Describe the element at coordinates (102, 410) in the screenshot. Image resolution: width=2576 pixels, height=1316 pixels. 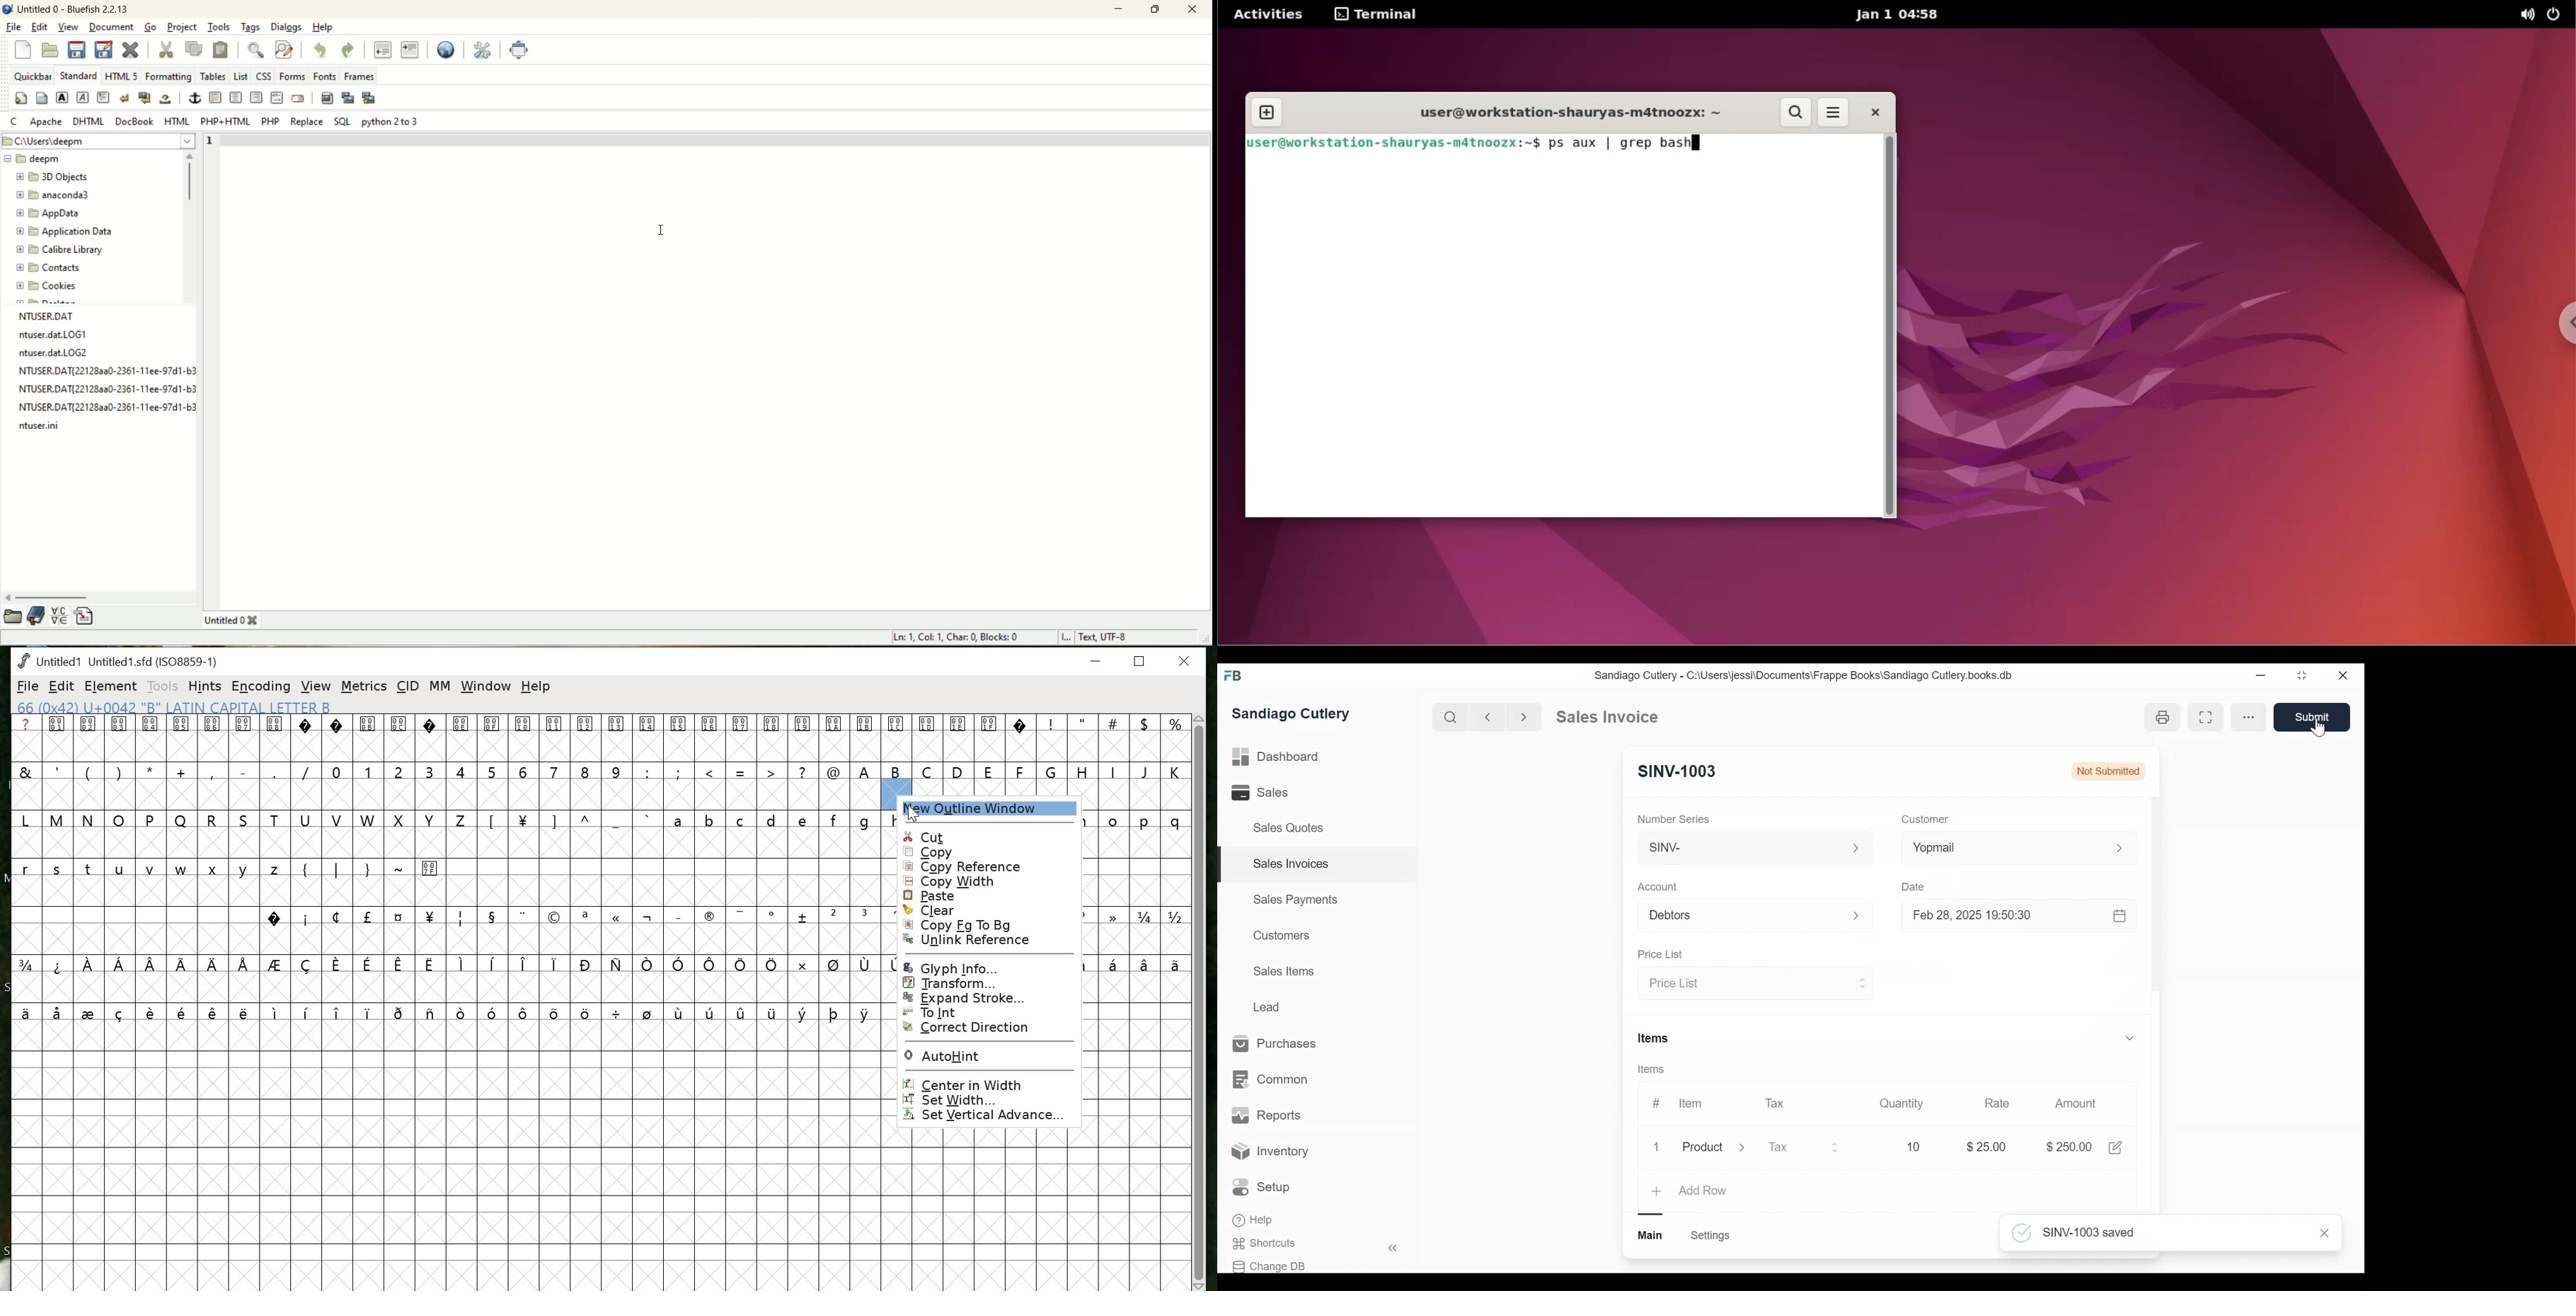
I see `file` at that location.